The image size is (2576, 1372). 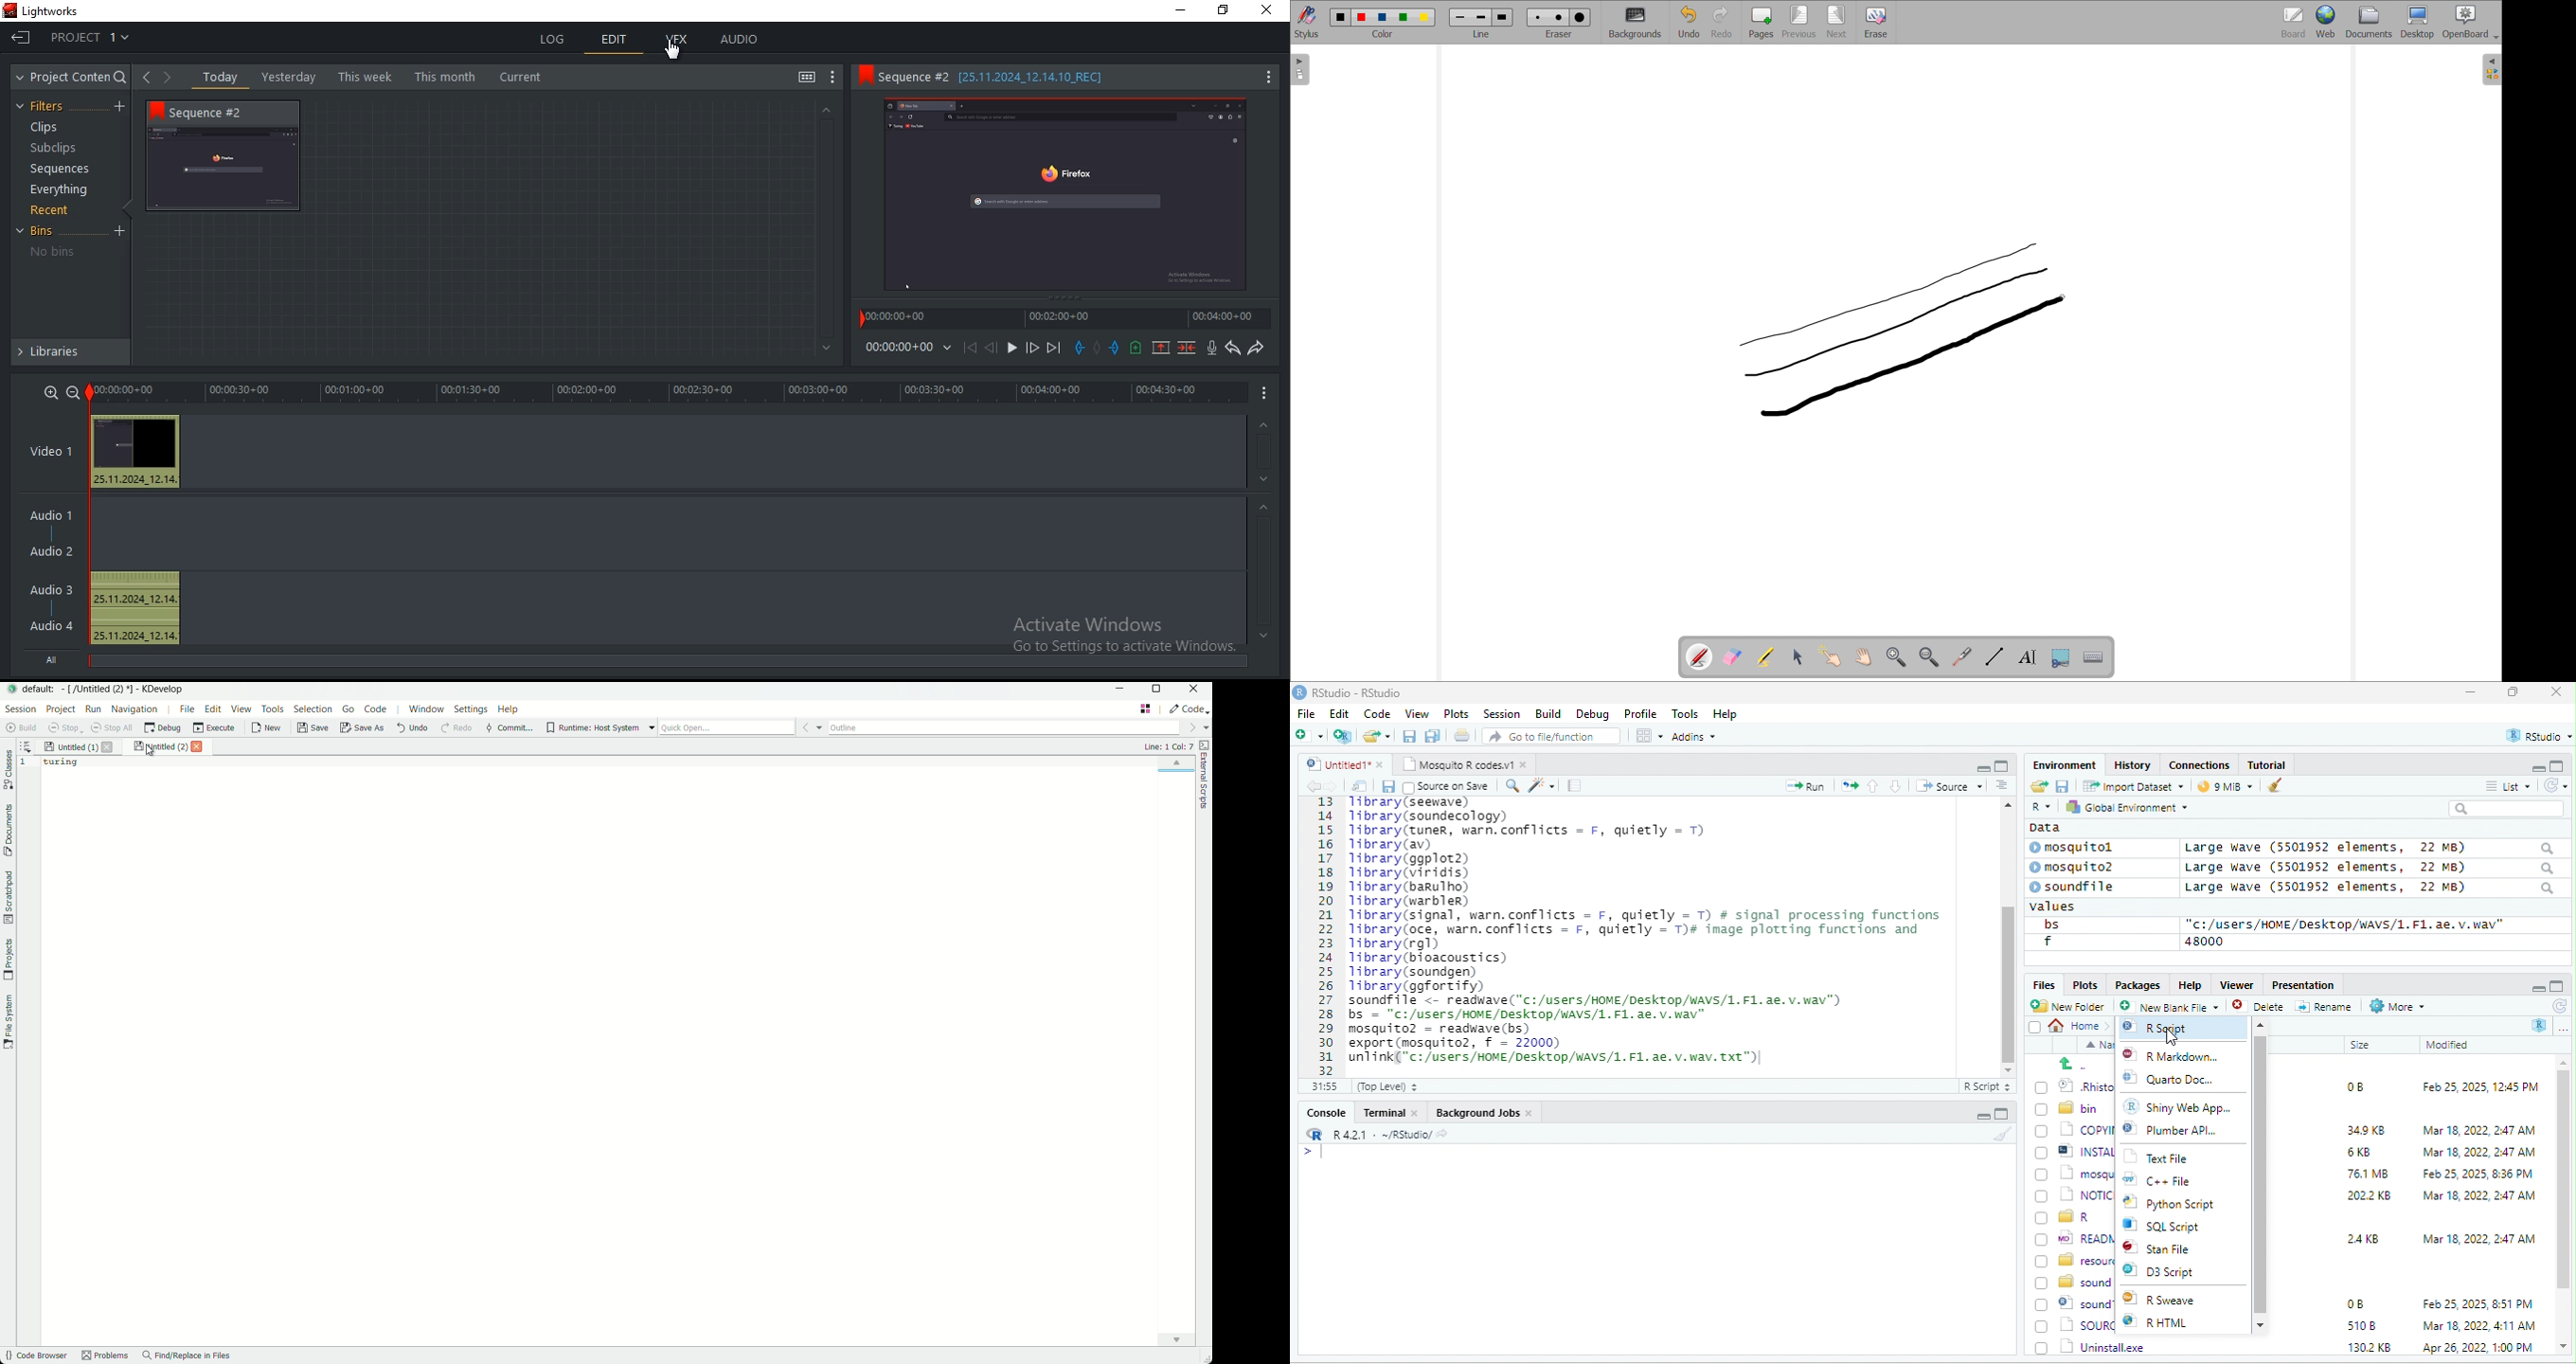 I want to click on audio, so click(x=738, y=38).